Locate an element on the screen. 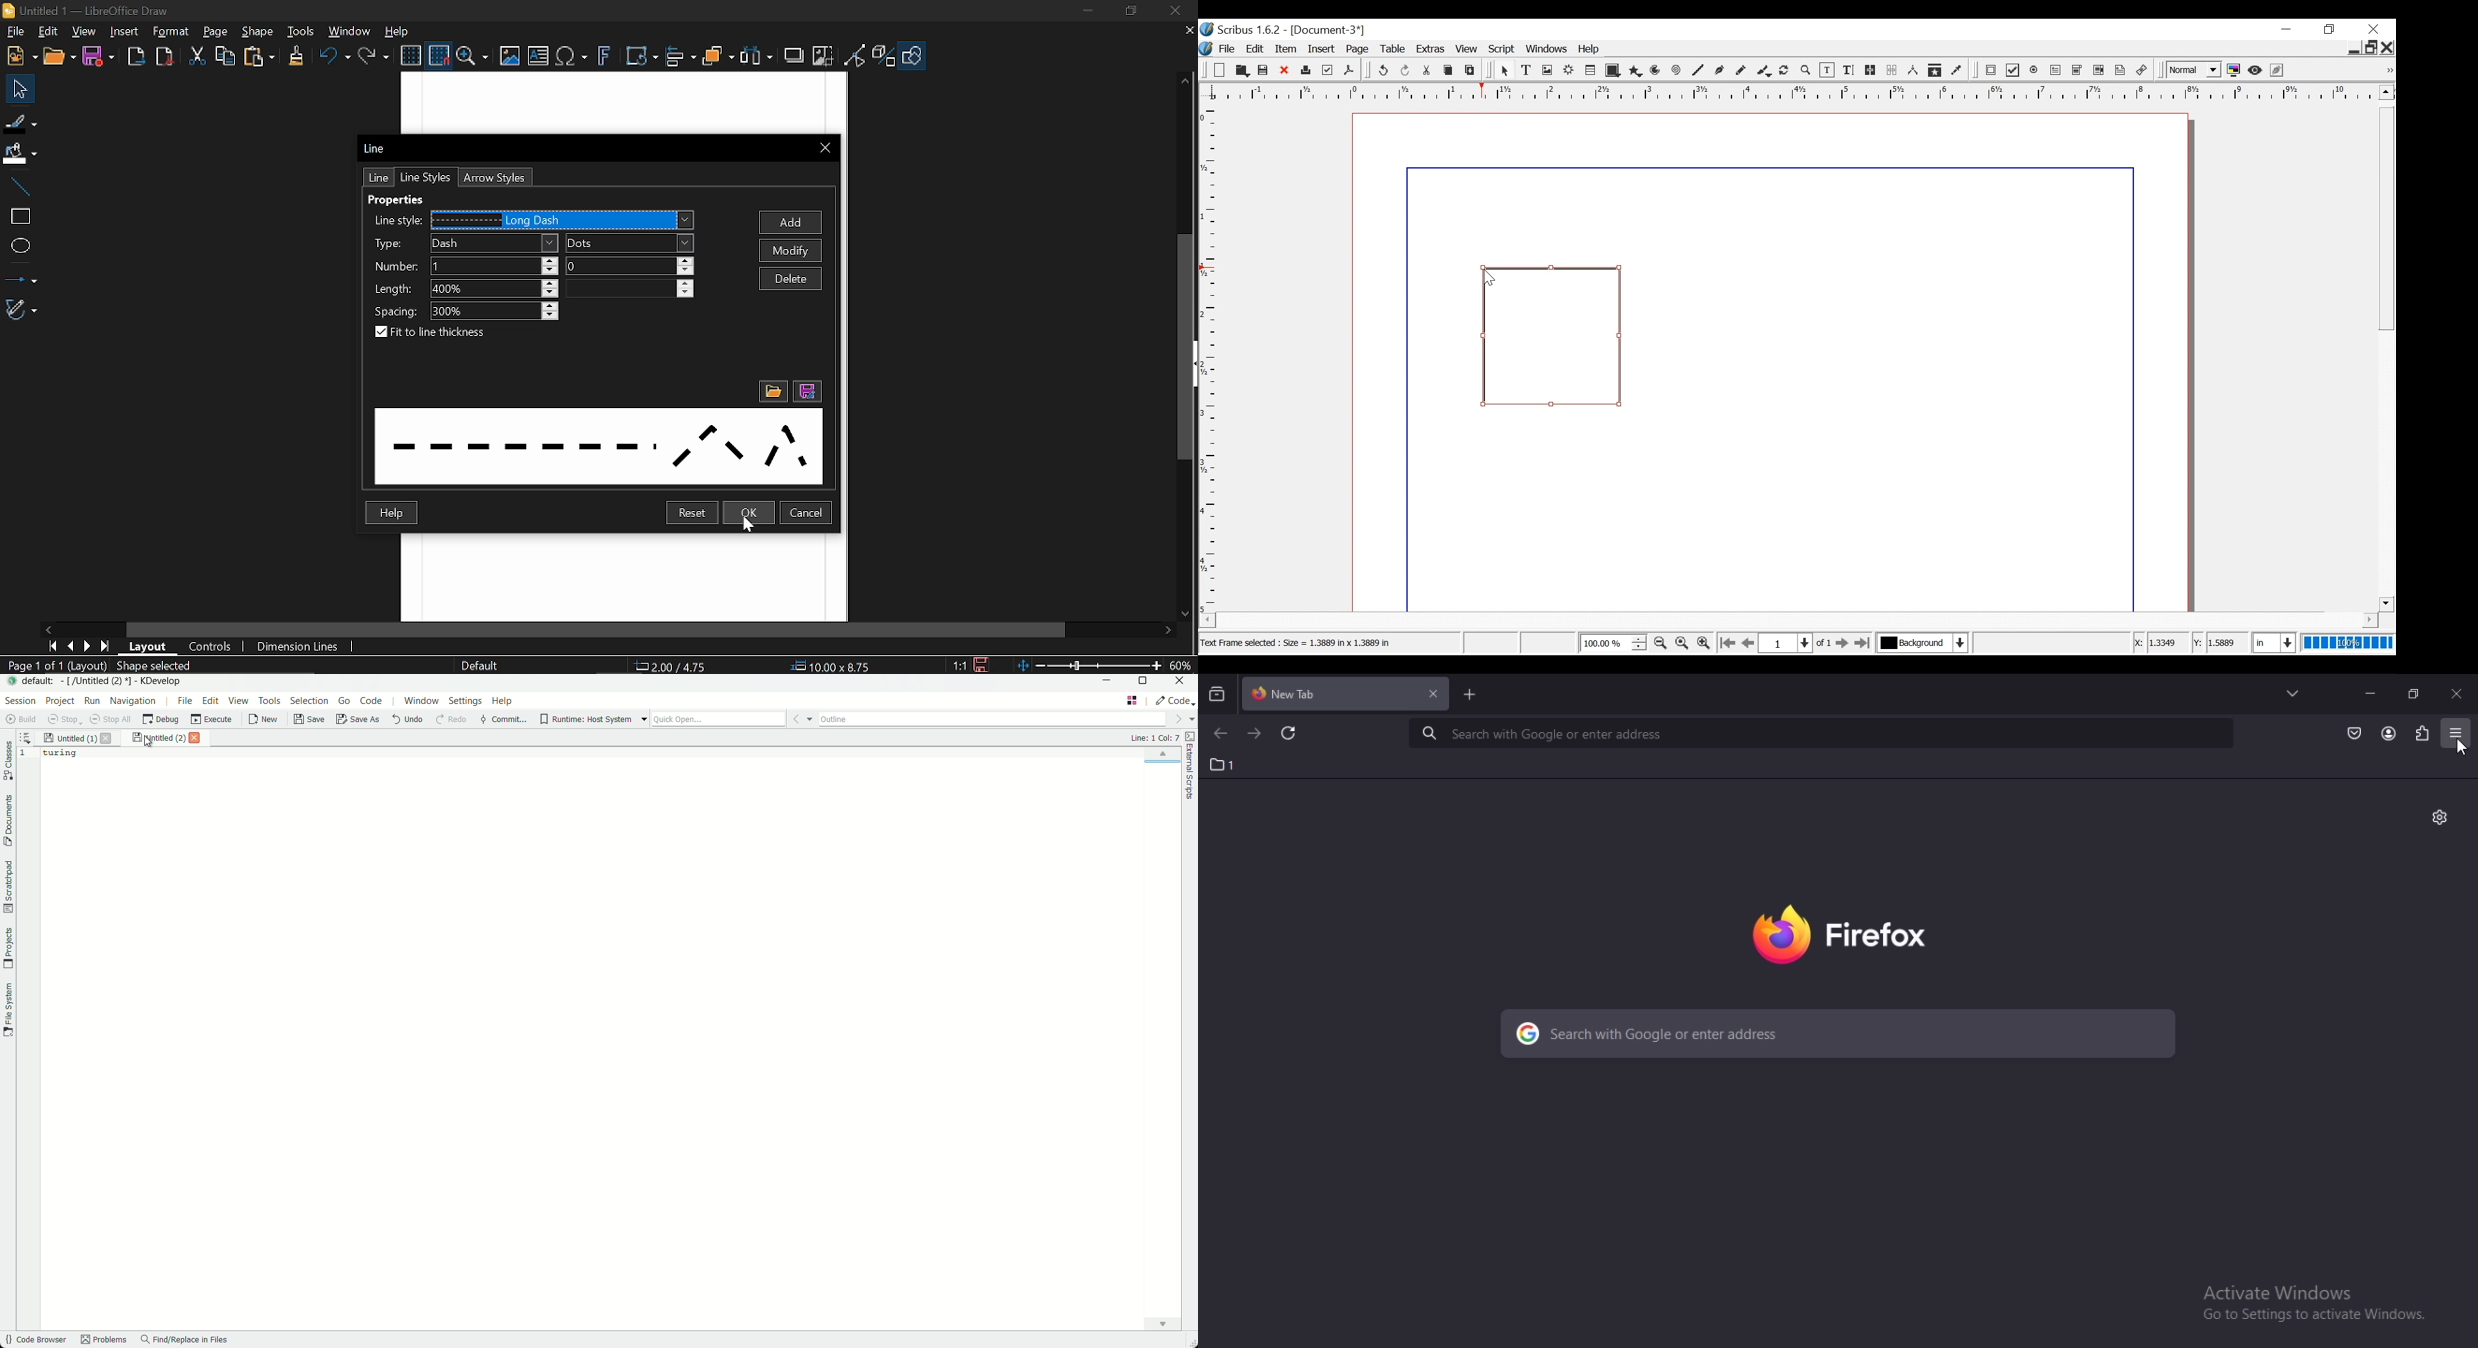 The image size is (2492, 1372). Vertical Scroll bar is located at coordinates (2386, 217).